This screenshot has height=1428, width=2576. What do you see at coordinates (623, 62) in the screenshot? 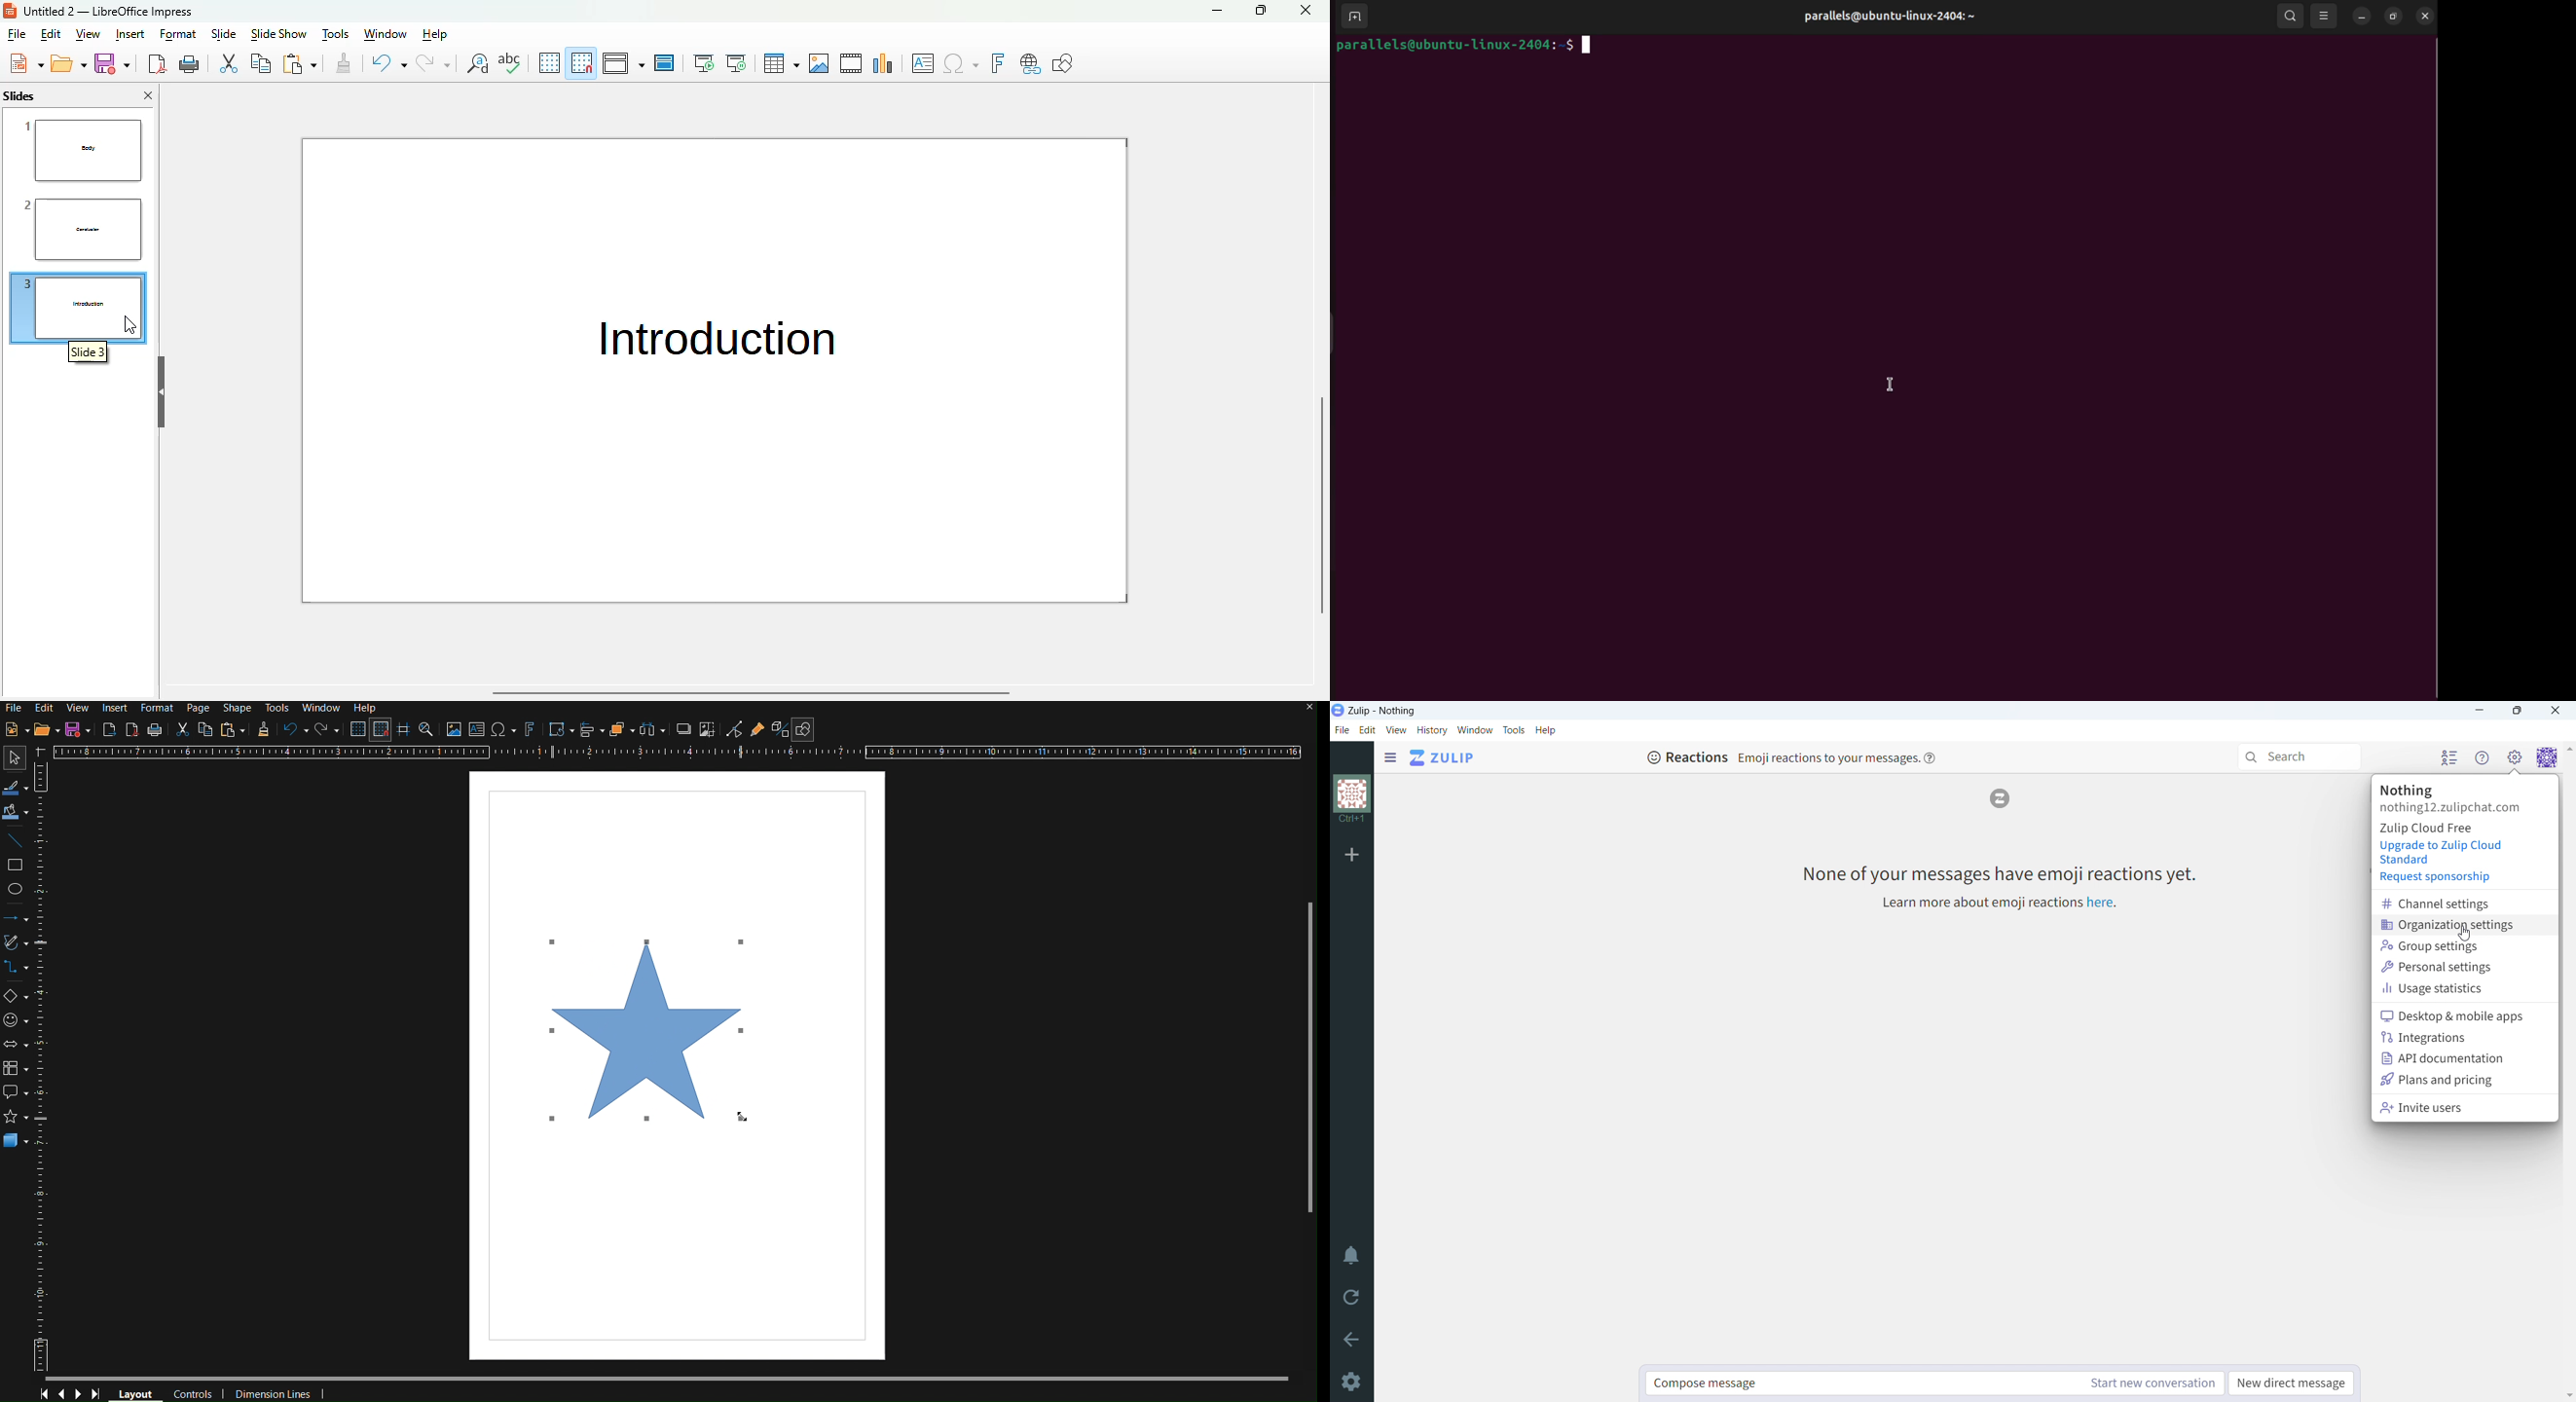
I see `display views` at bounding box center [623, 62].